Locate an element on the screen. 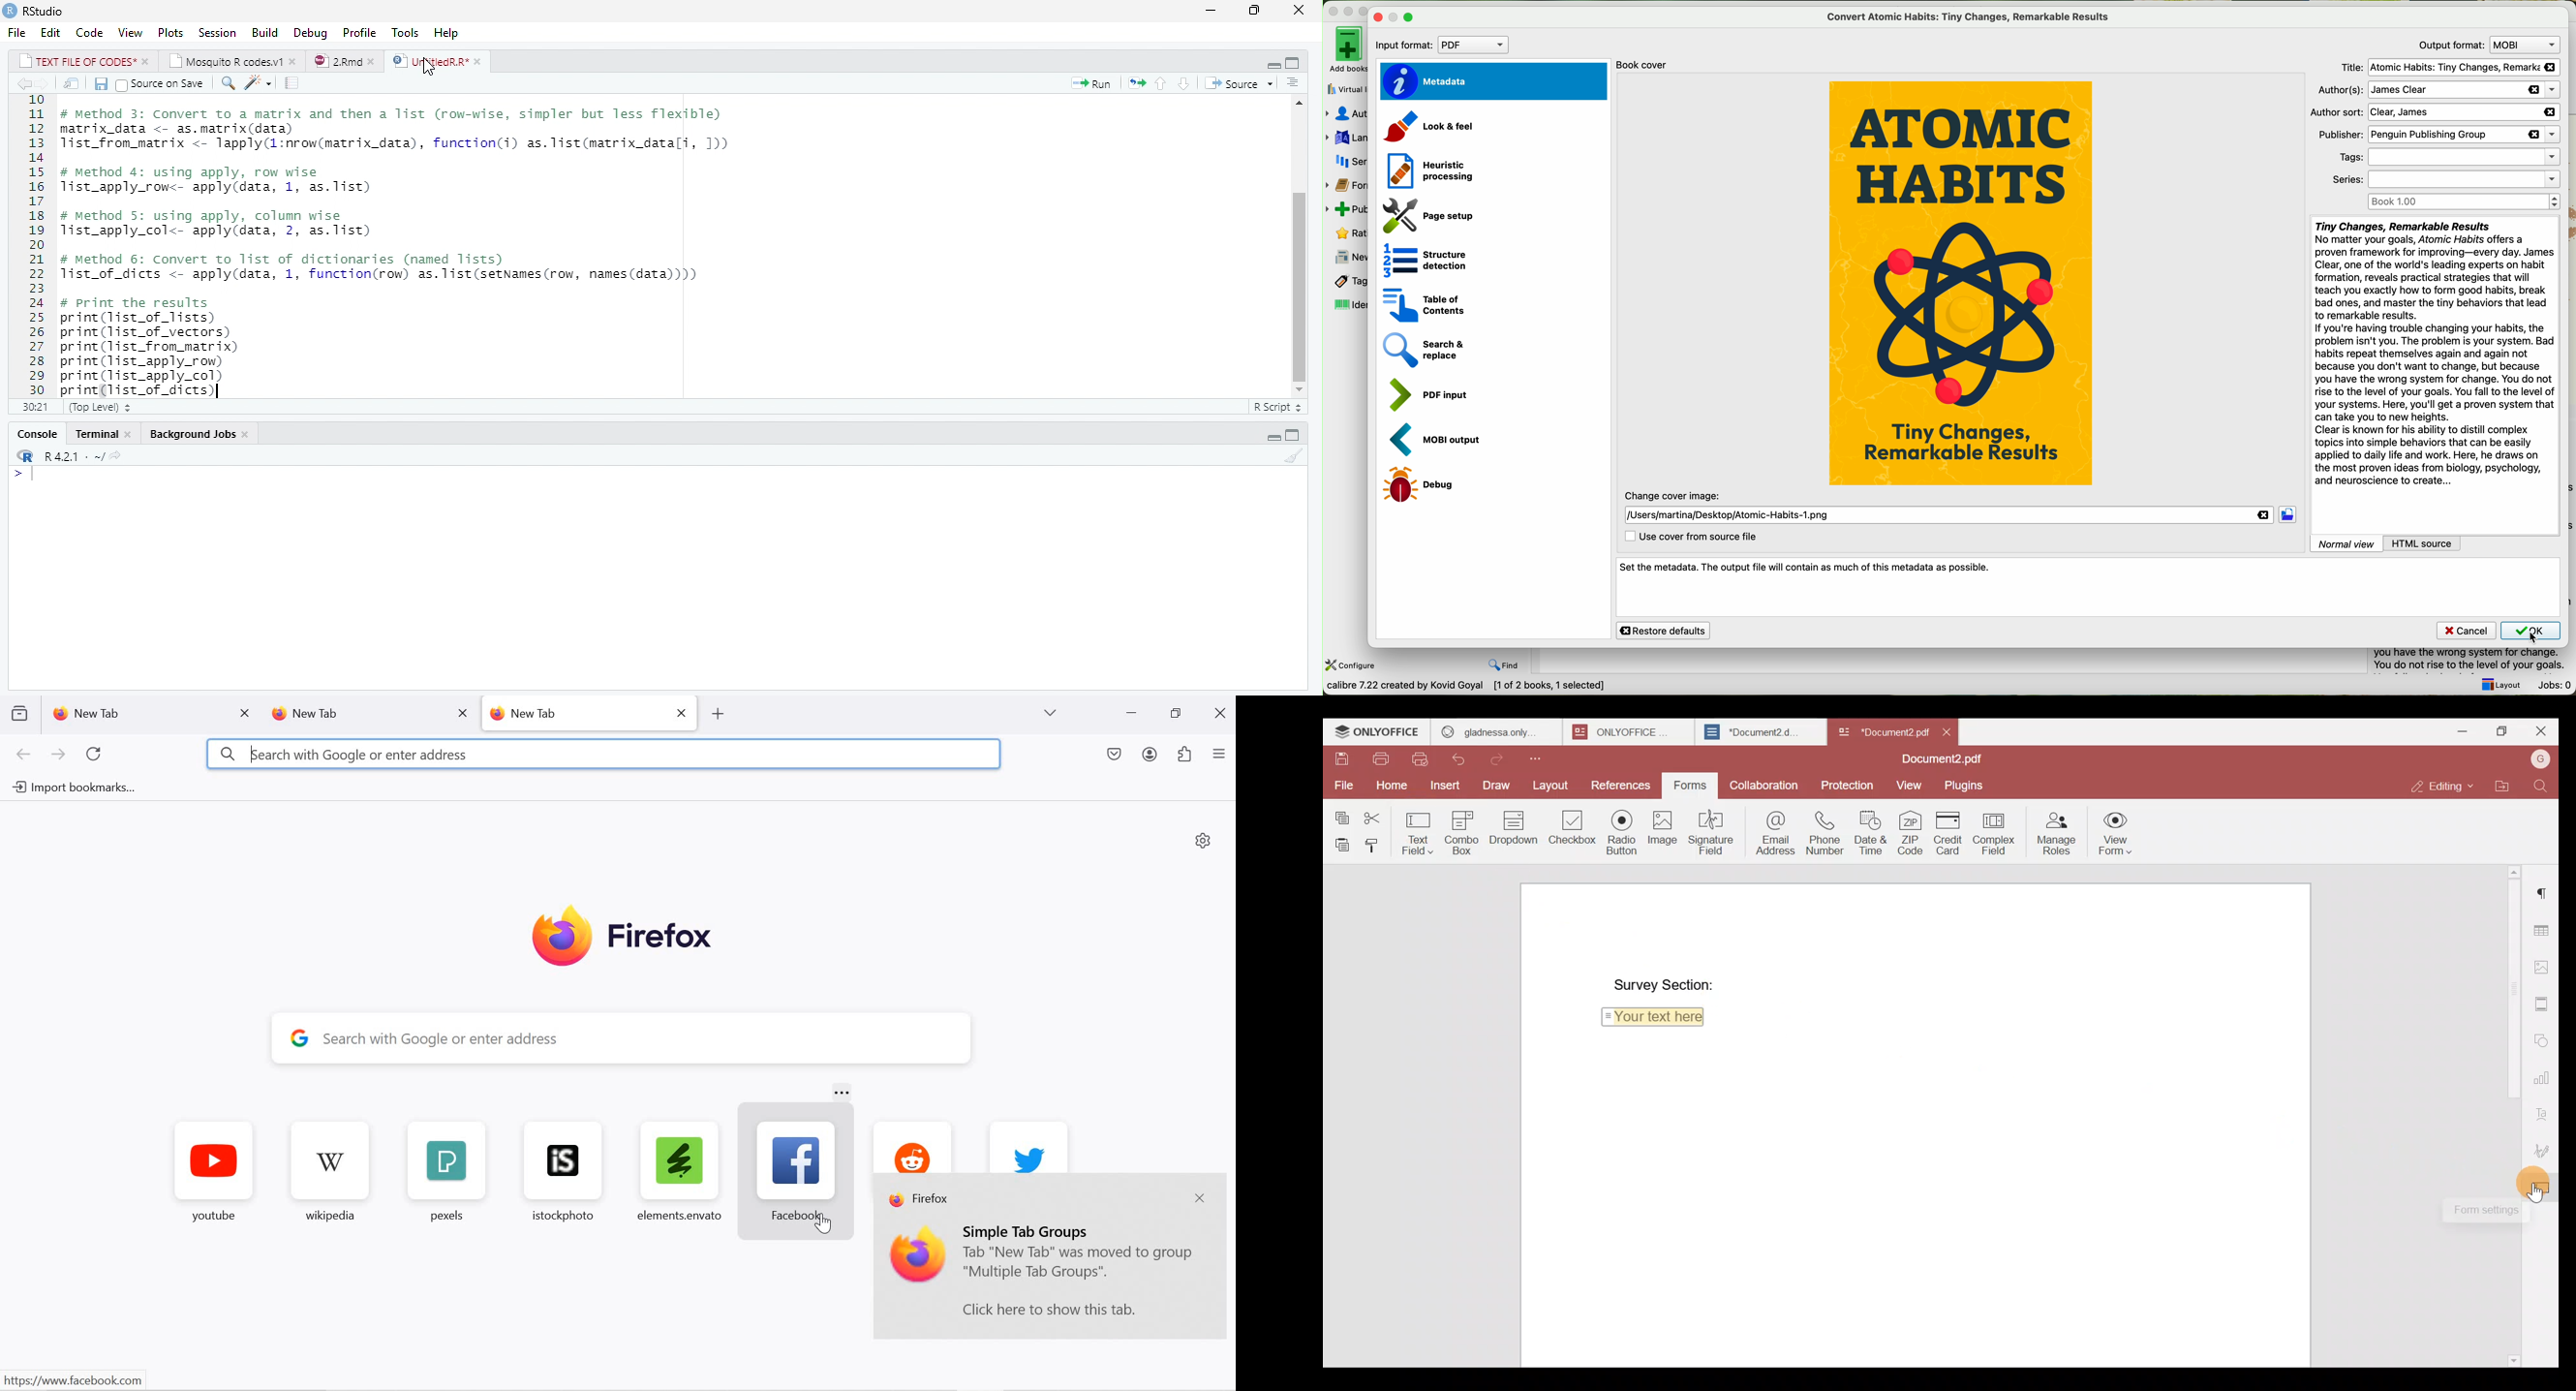  # Method 6: Convert to list of dictionaries (named lists) is located at coordinates (291, 258).